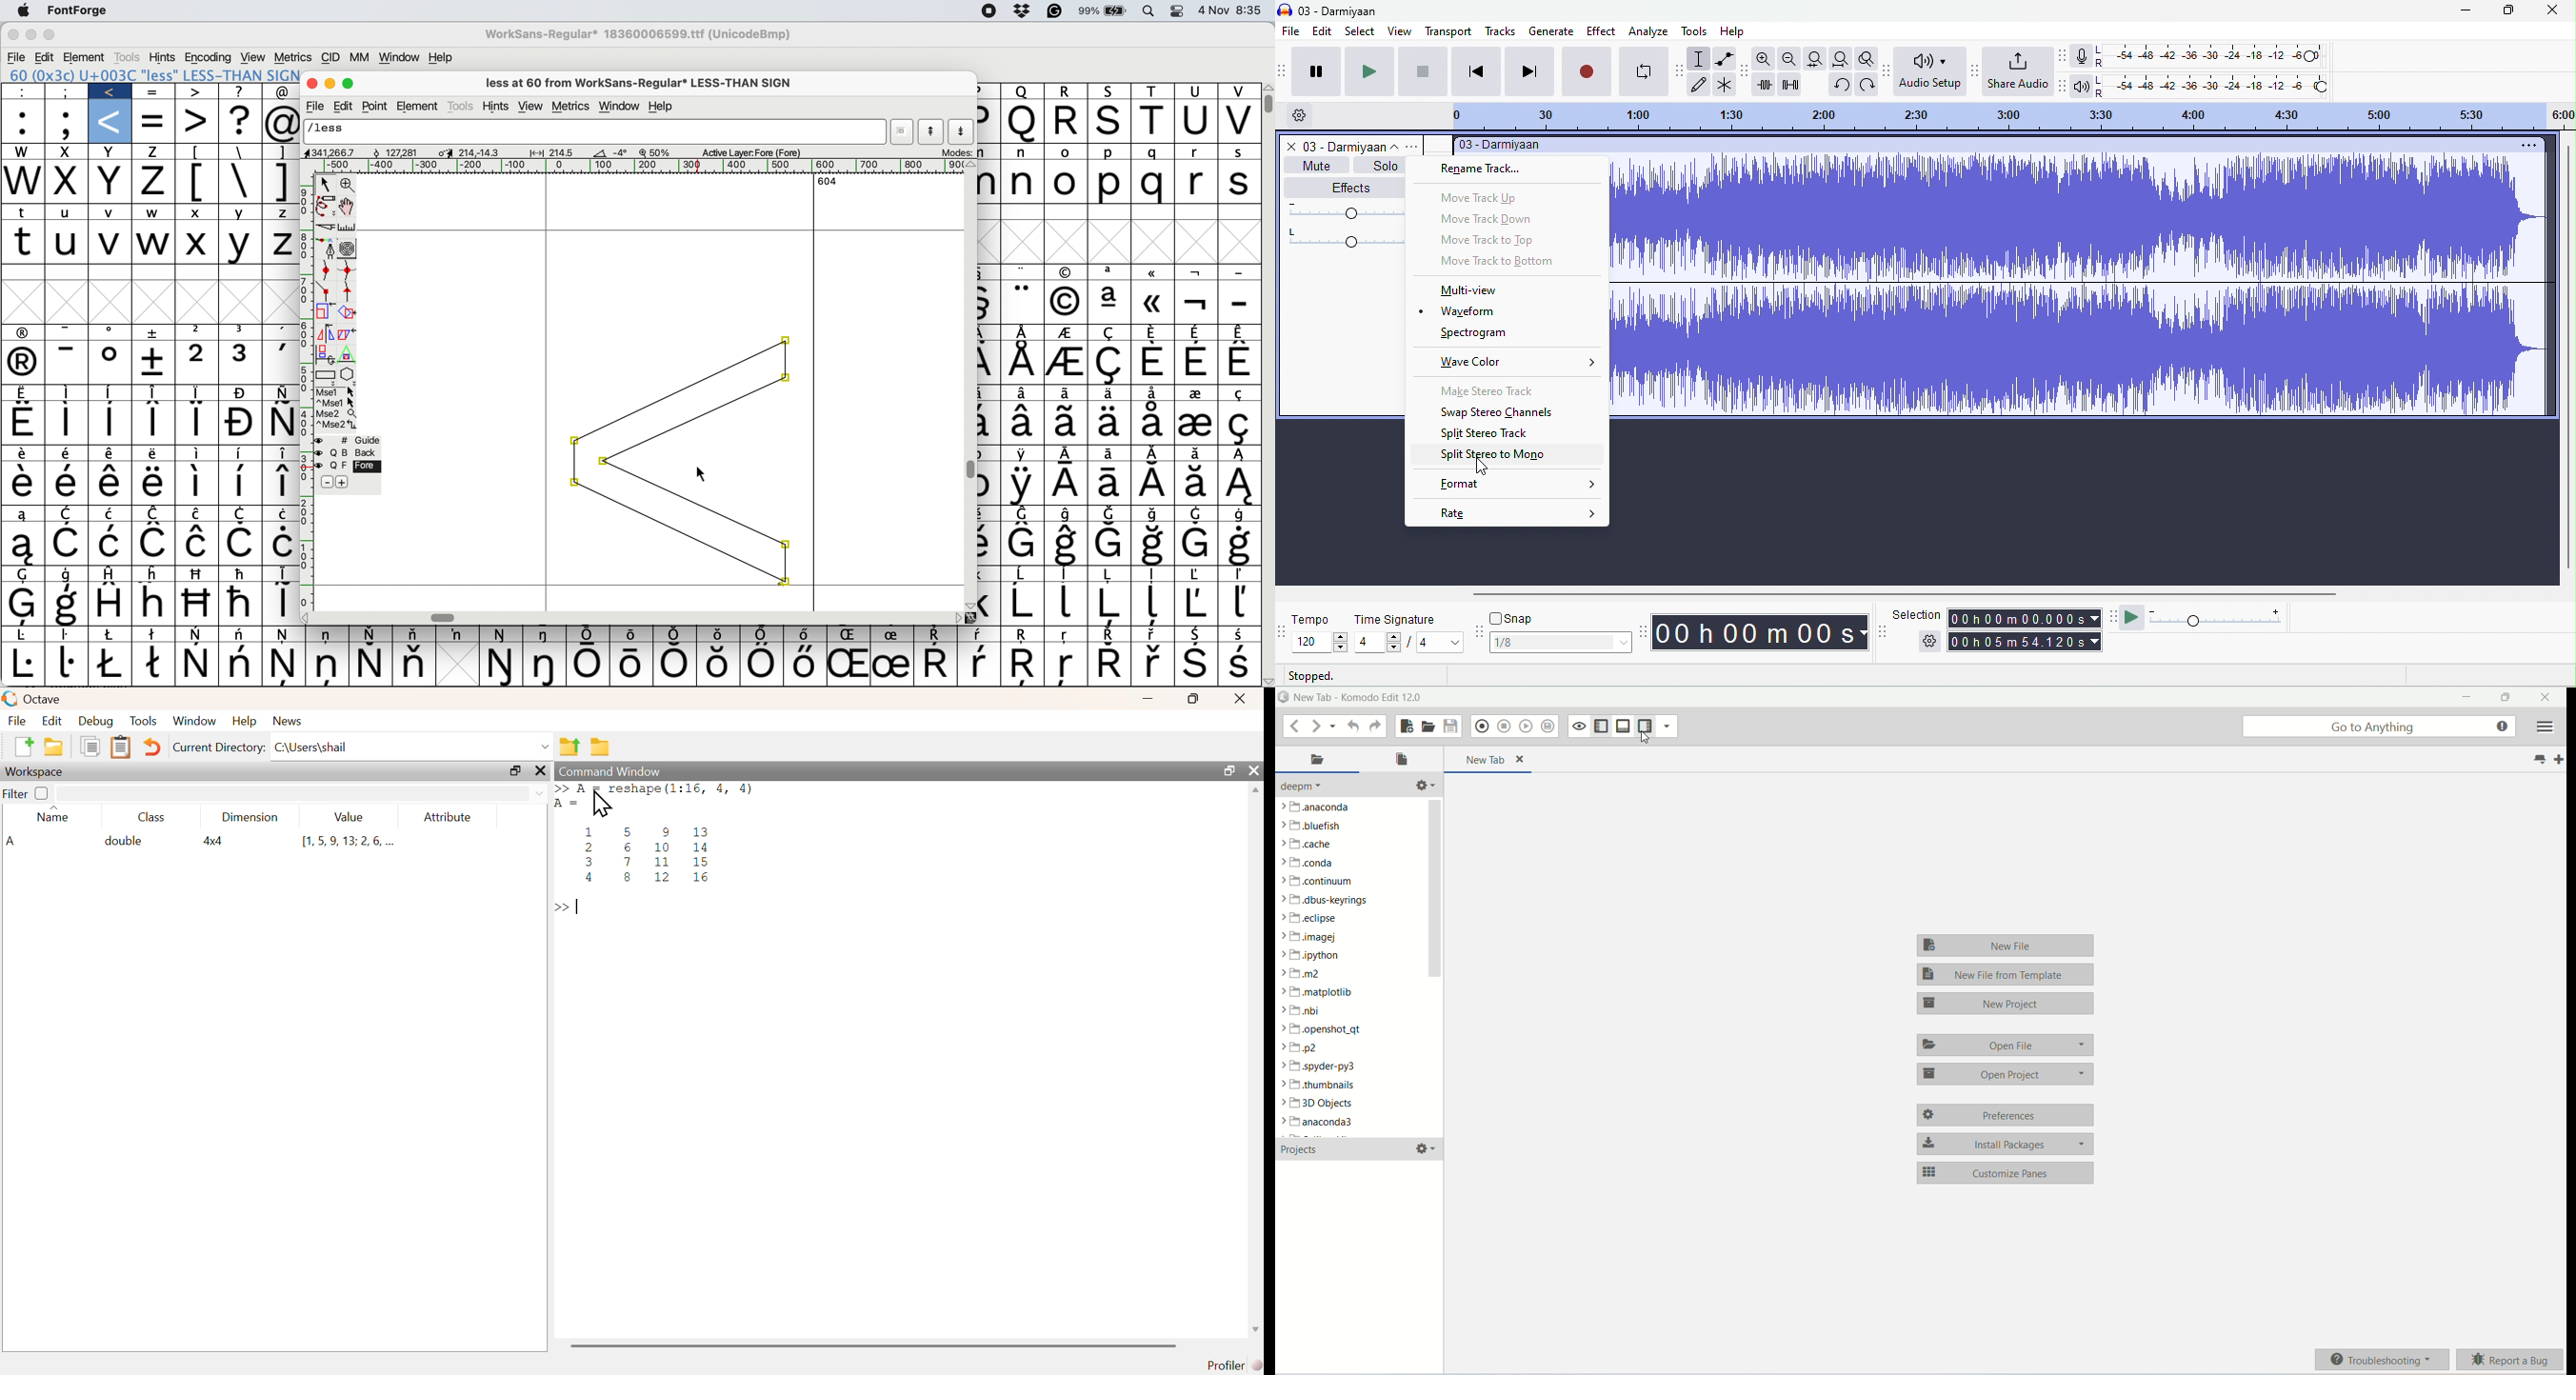  What do you see at coordinates (1111, 664) in the screenshot?
I see `Symbol` at bounding box center [1111, 664].